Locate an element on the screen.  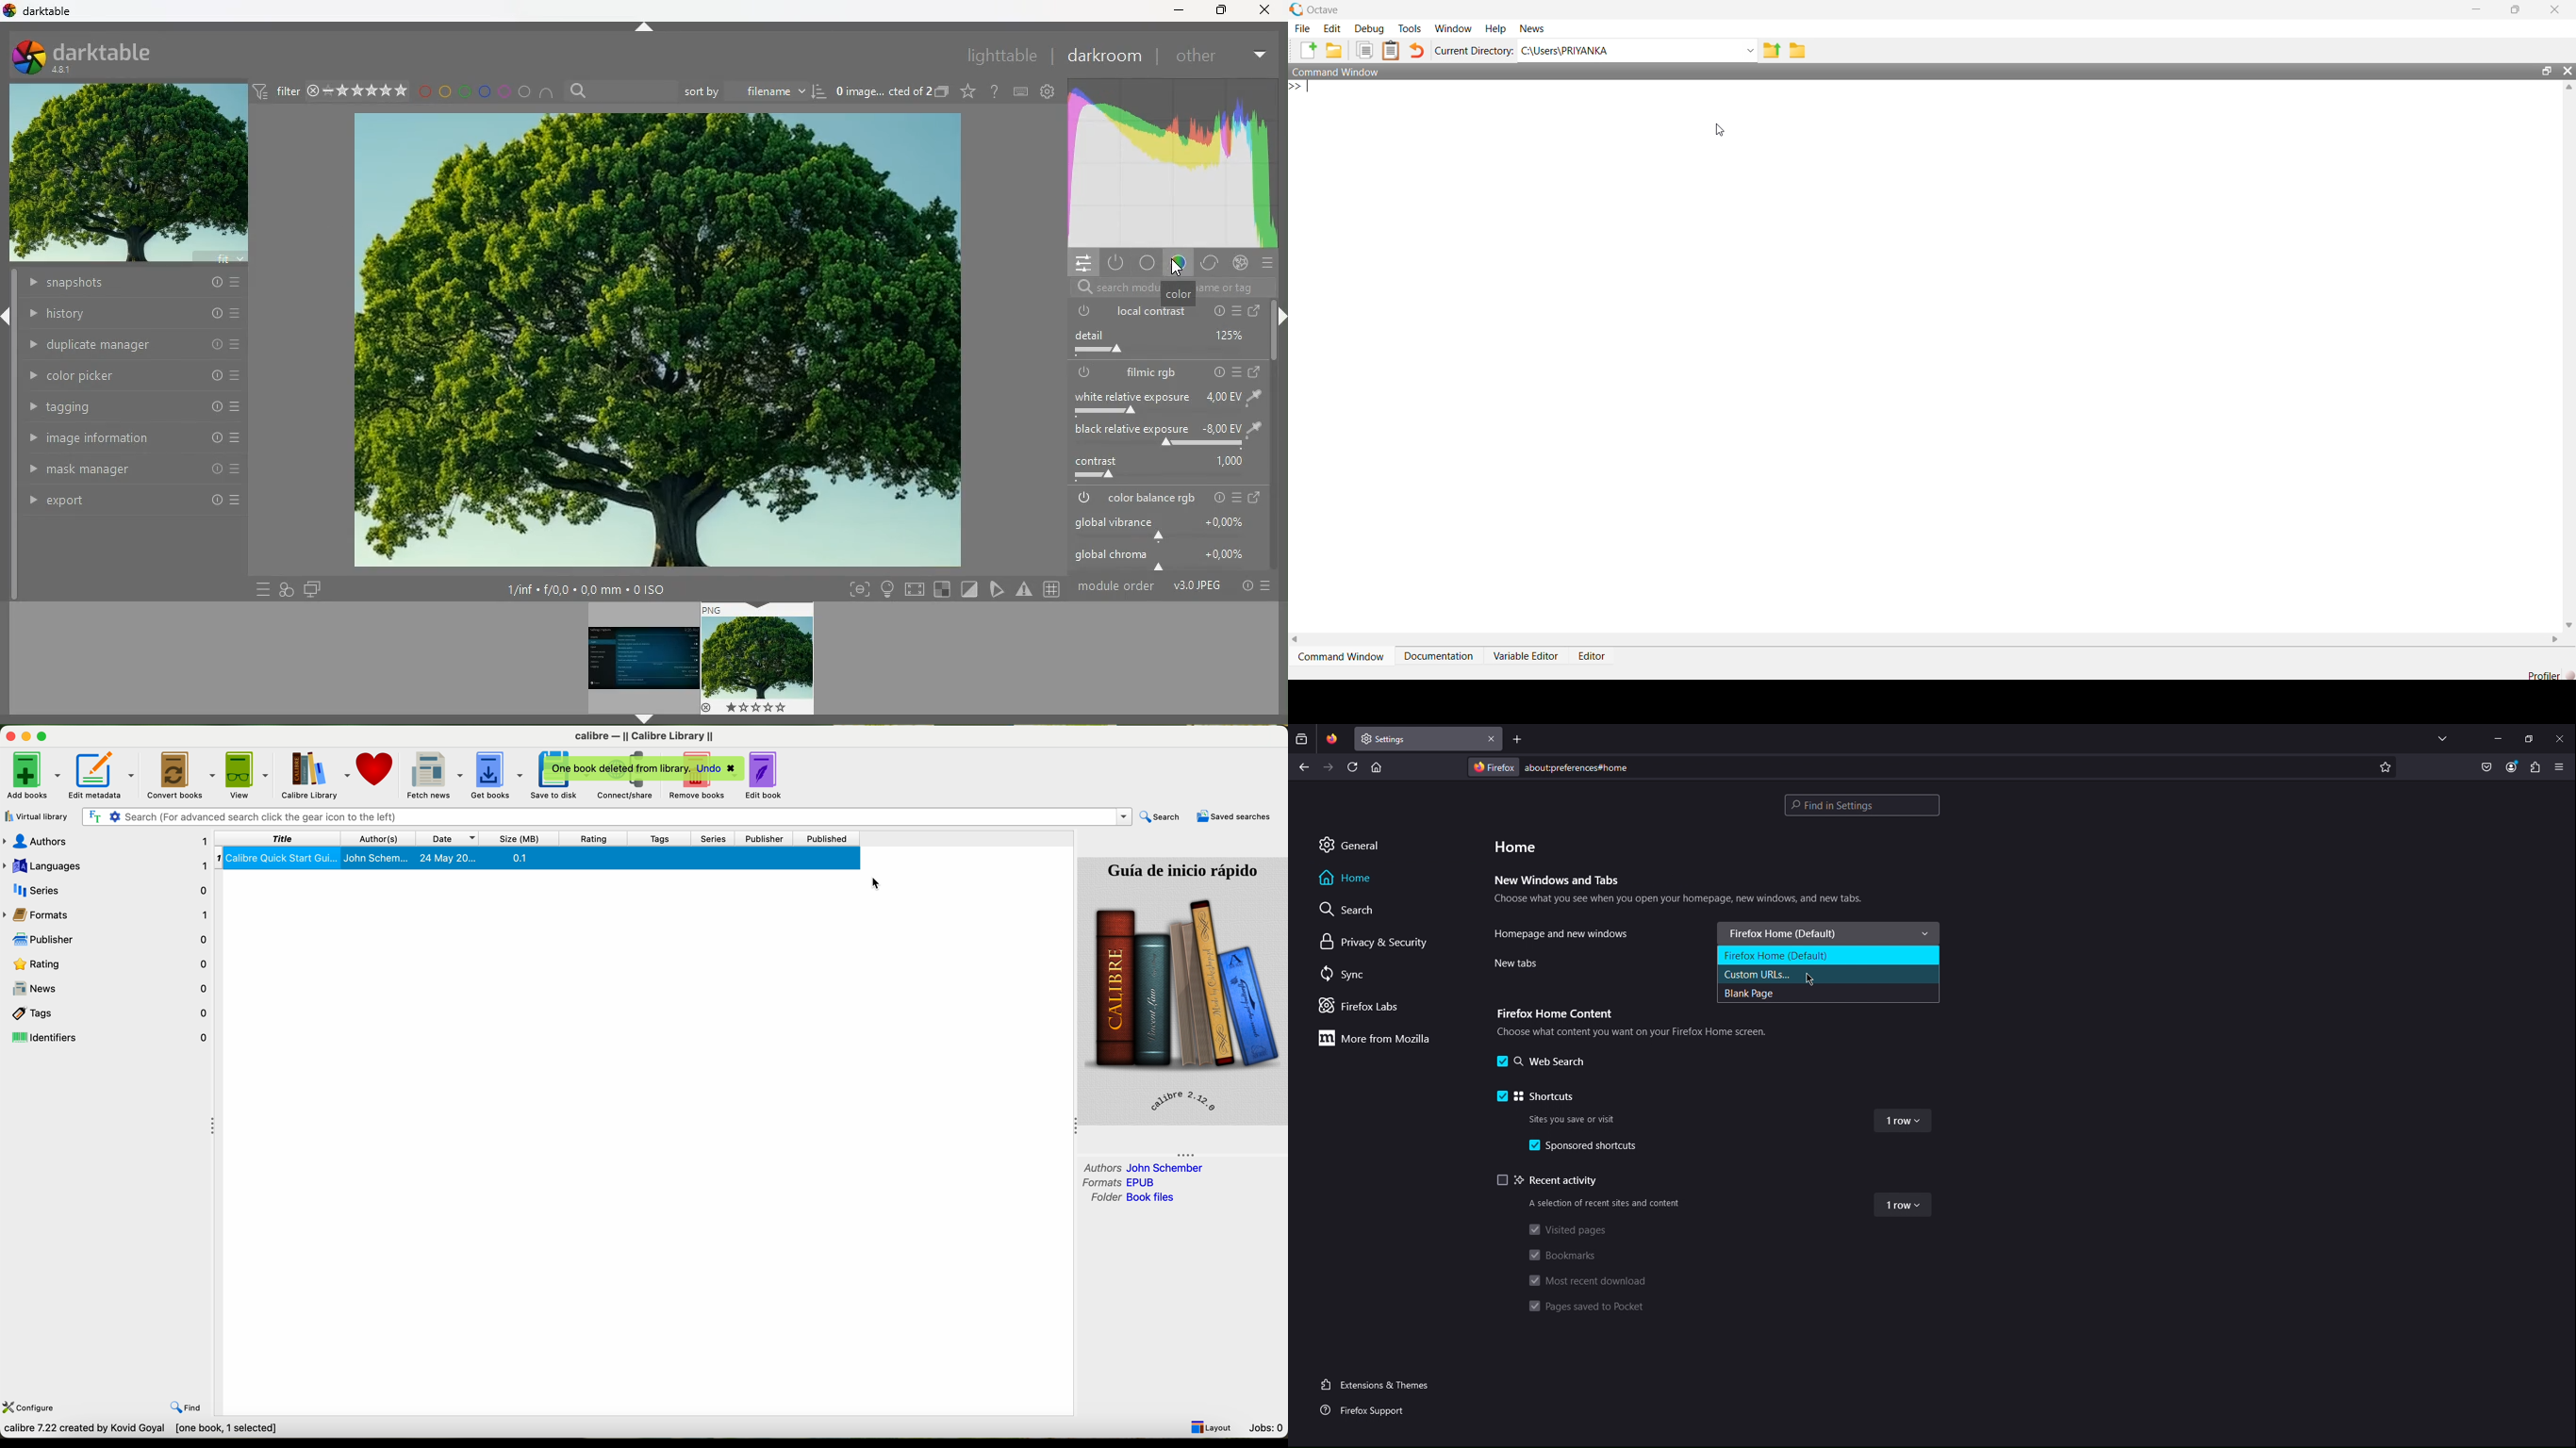
color picker is located at coordinates (135, 375).